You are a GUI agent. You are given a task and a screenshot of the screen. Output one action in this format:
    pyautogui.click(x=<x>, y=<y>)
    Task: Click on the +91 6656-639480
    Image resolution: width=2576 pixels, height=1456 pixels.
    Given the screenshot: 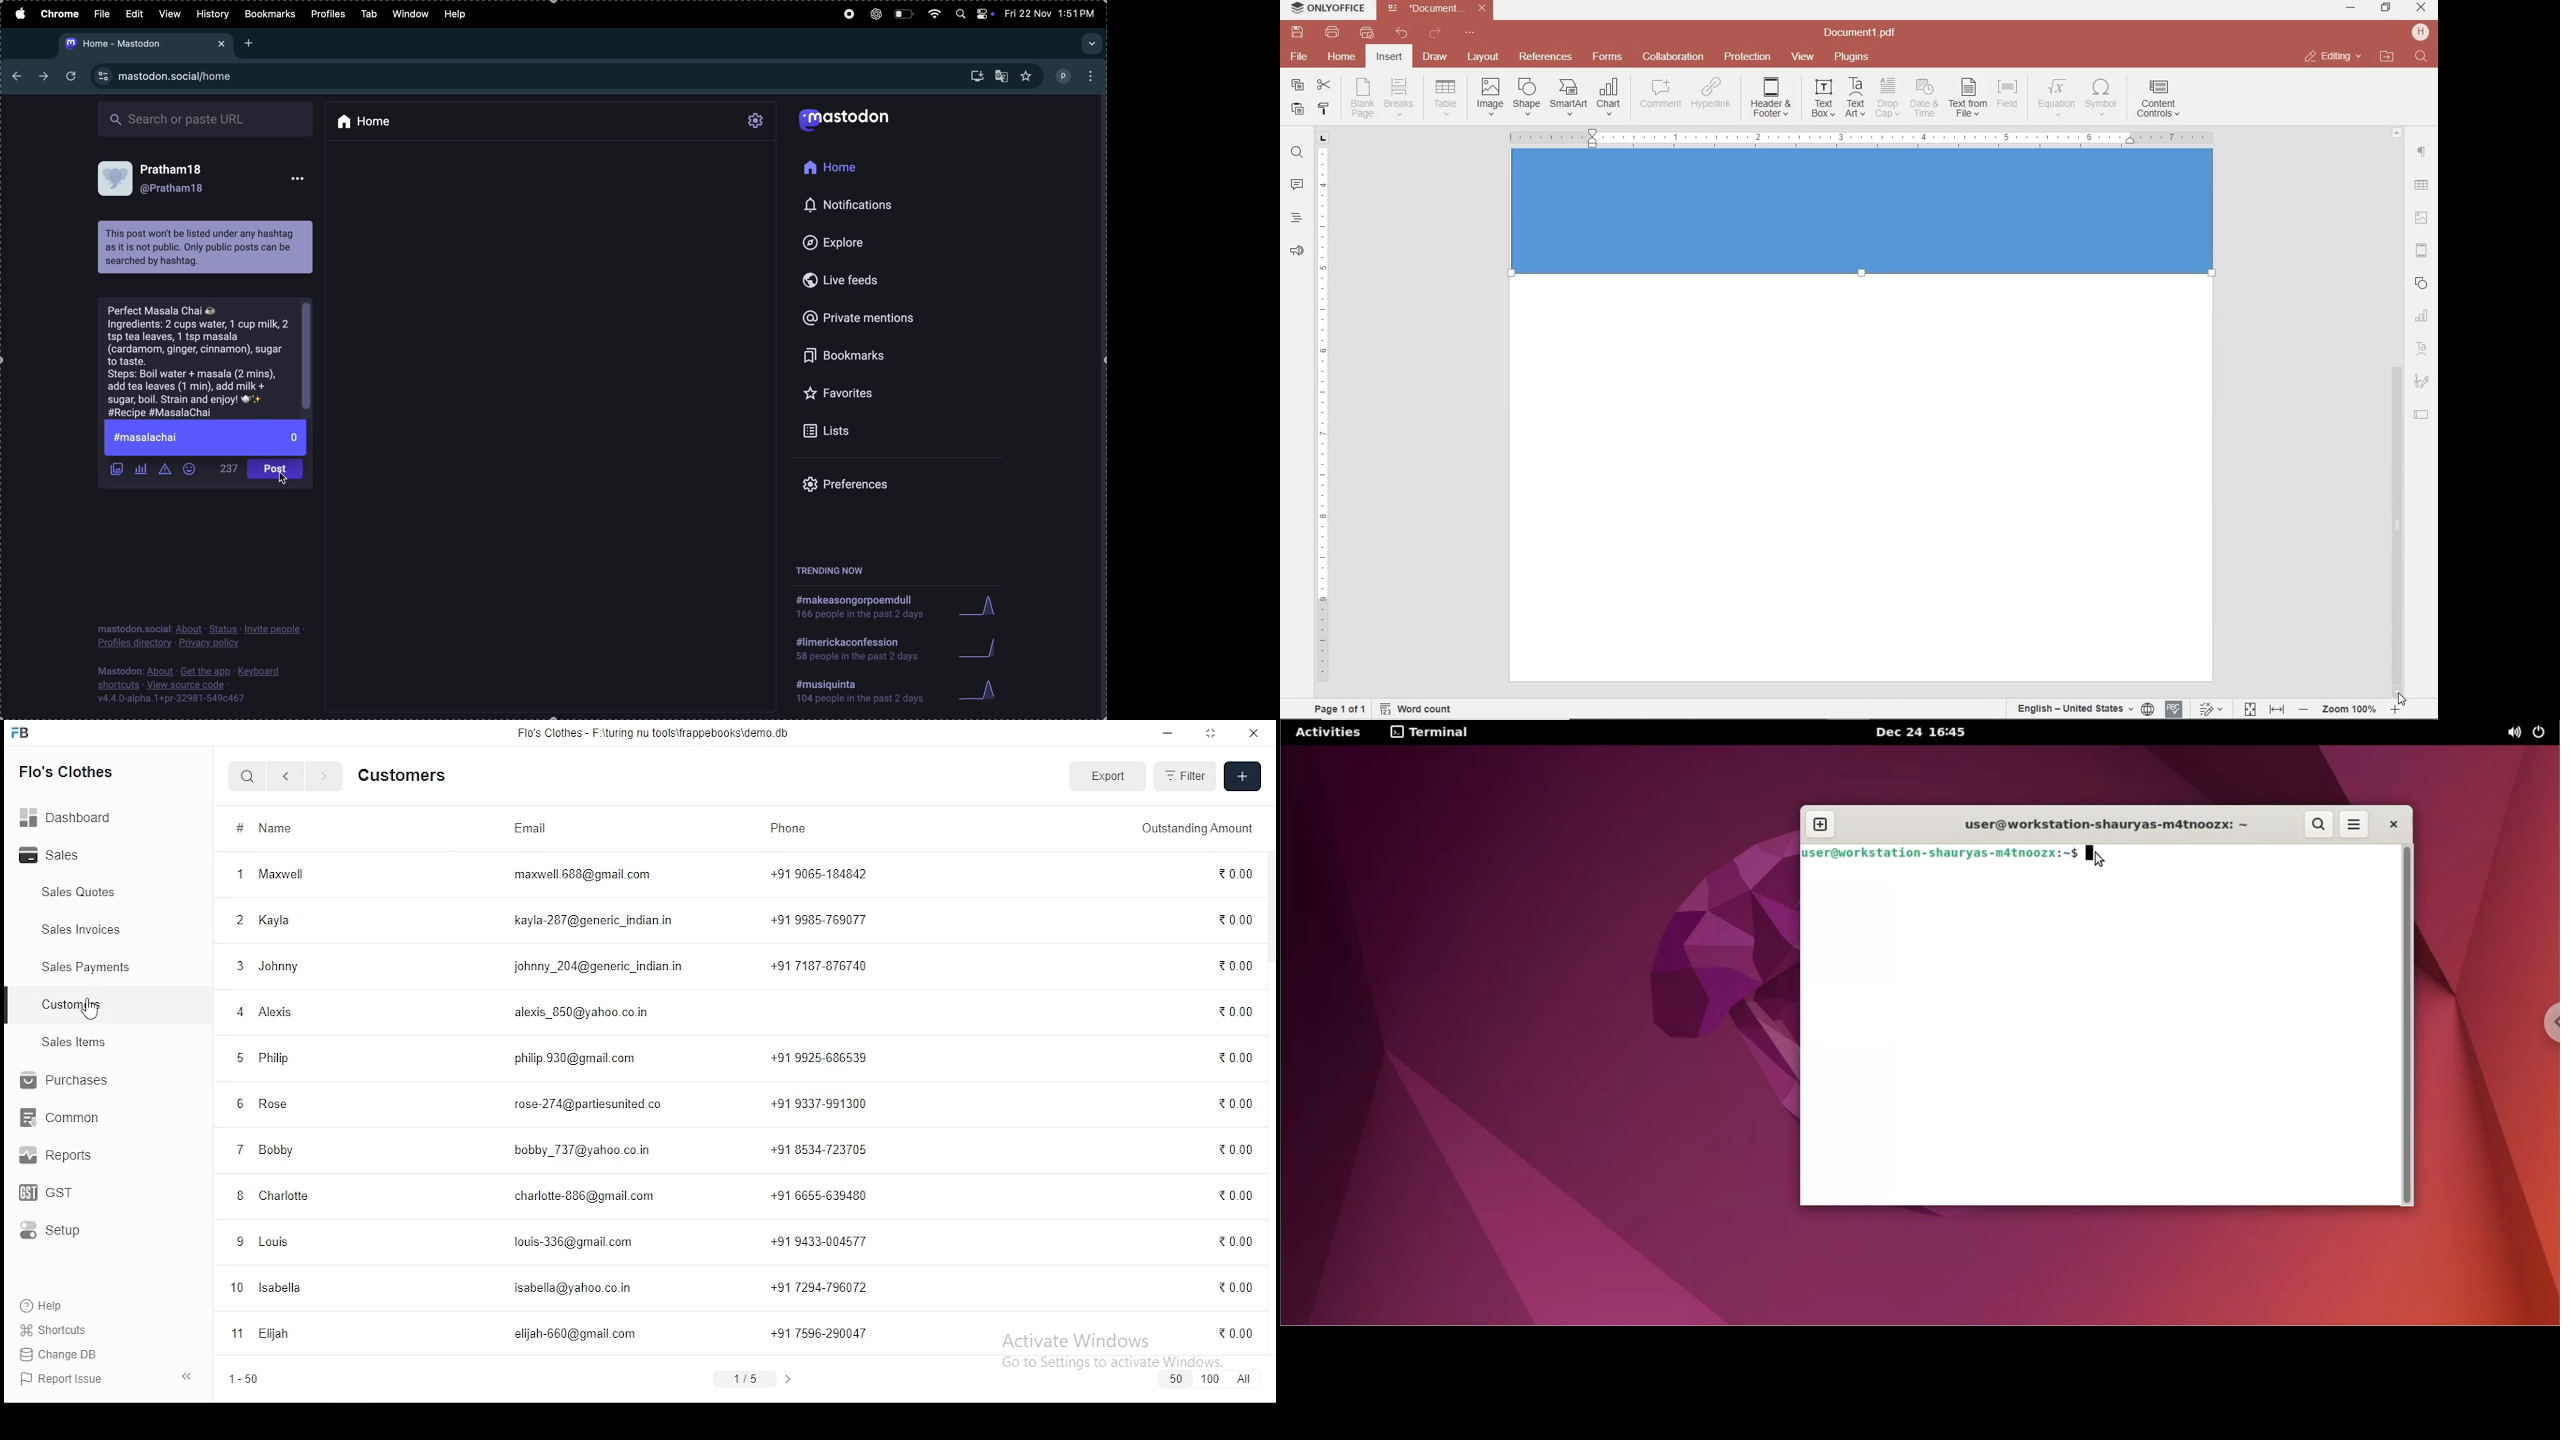 What is the action you would take?
    pyautogui.click(x=821, y=1196)
    